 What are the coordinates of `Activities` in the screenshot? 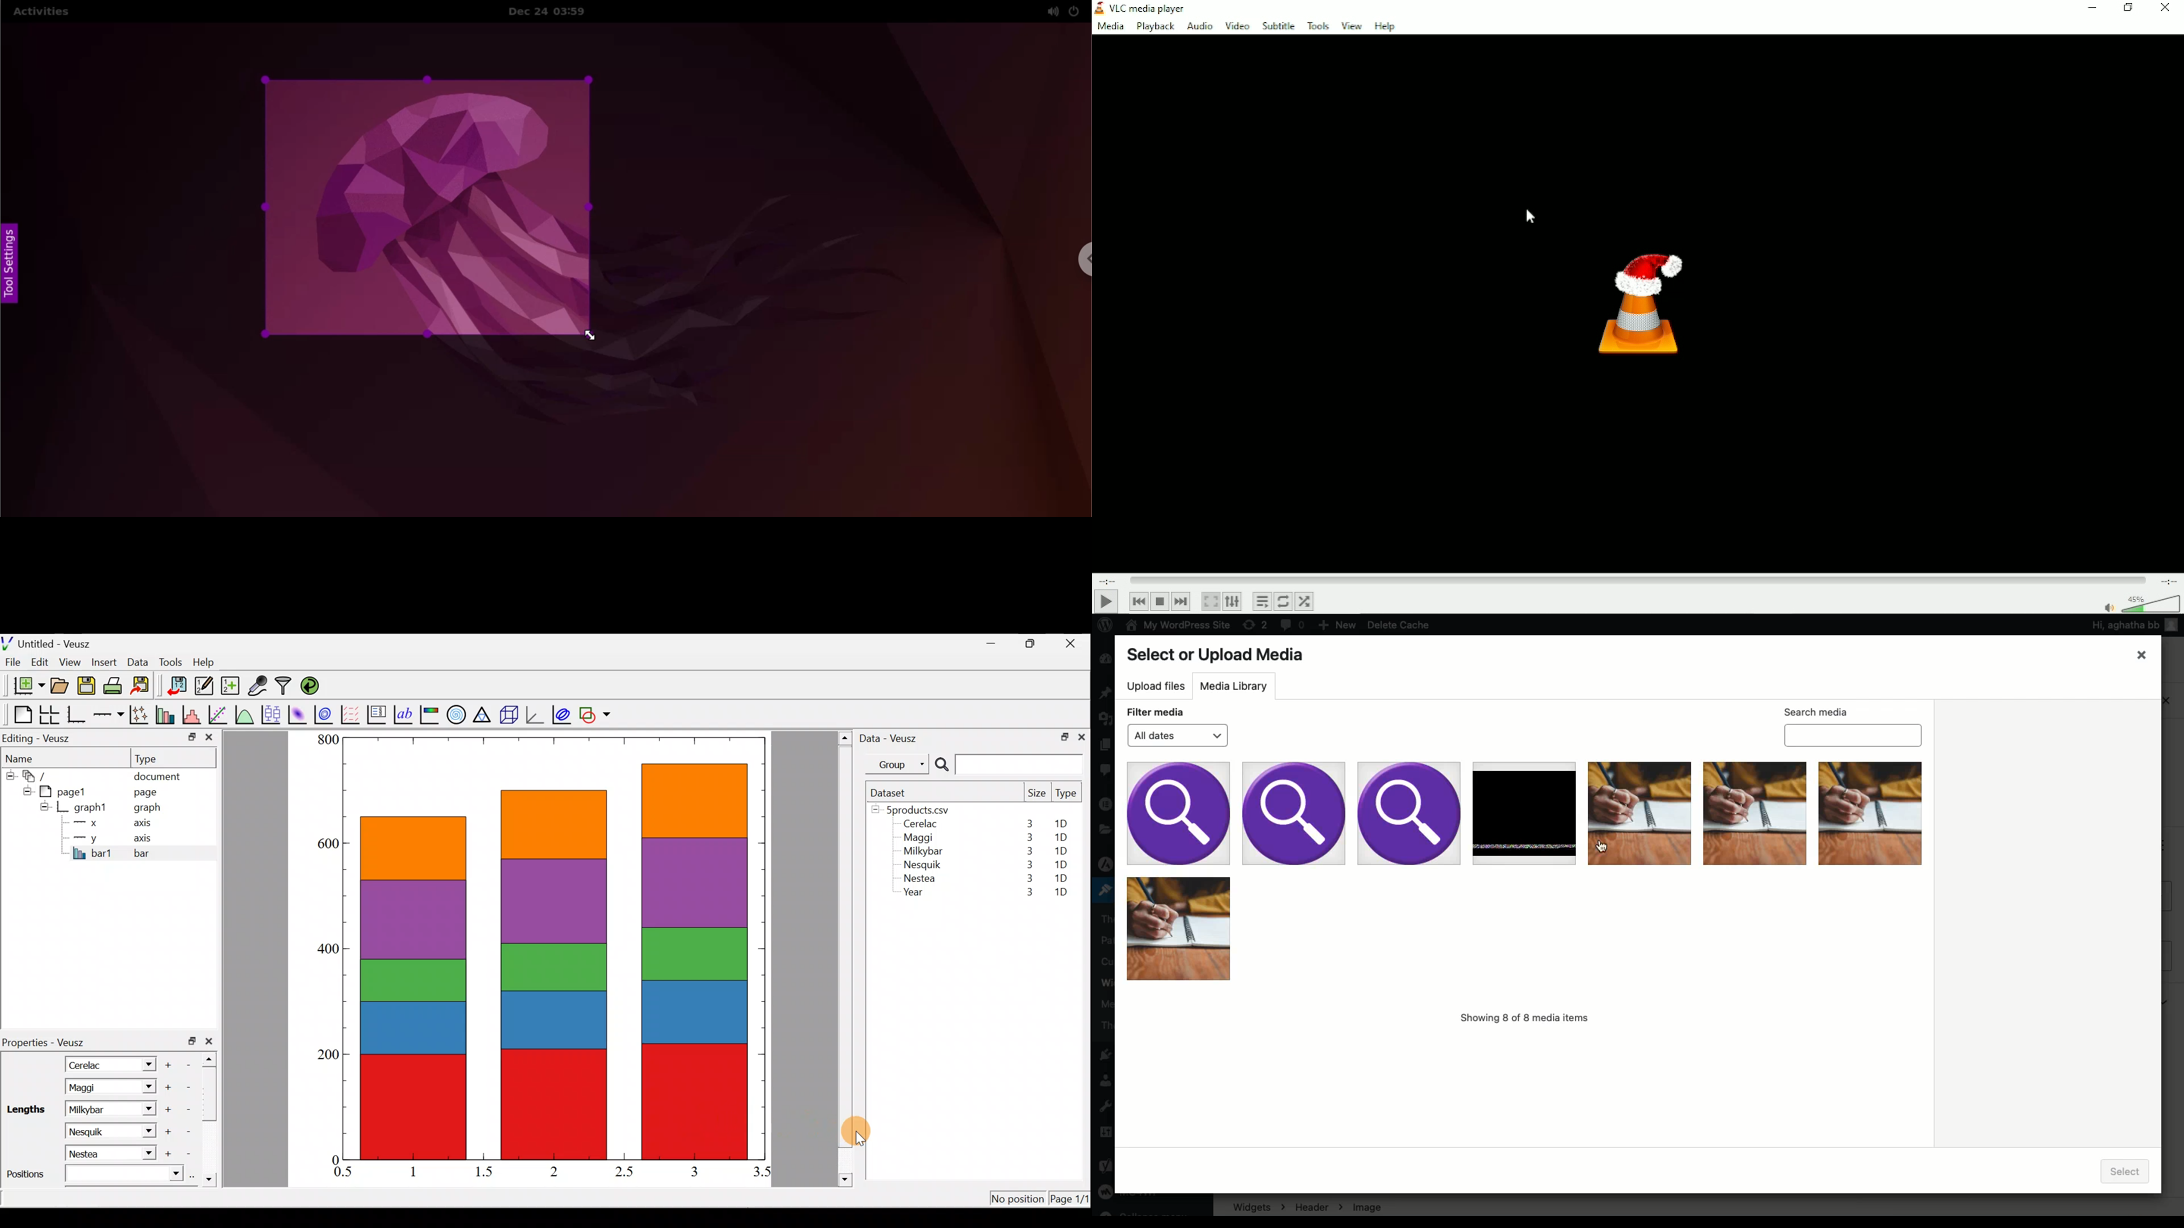 It's located at (40, 12).